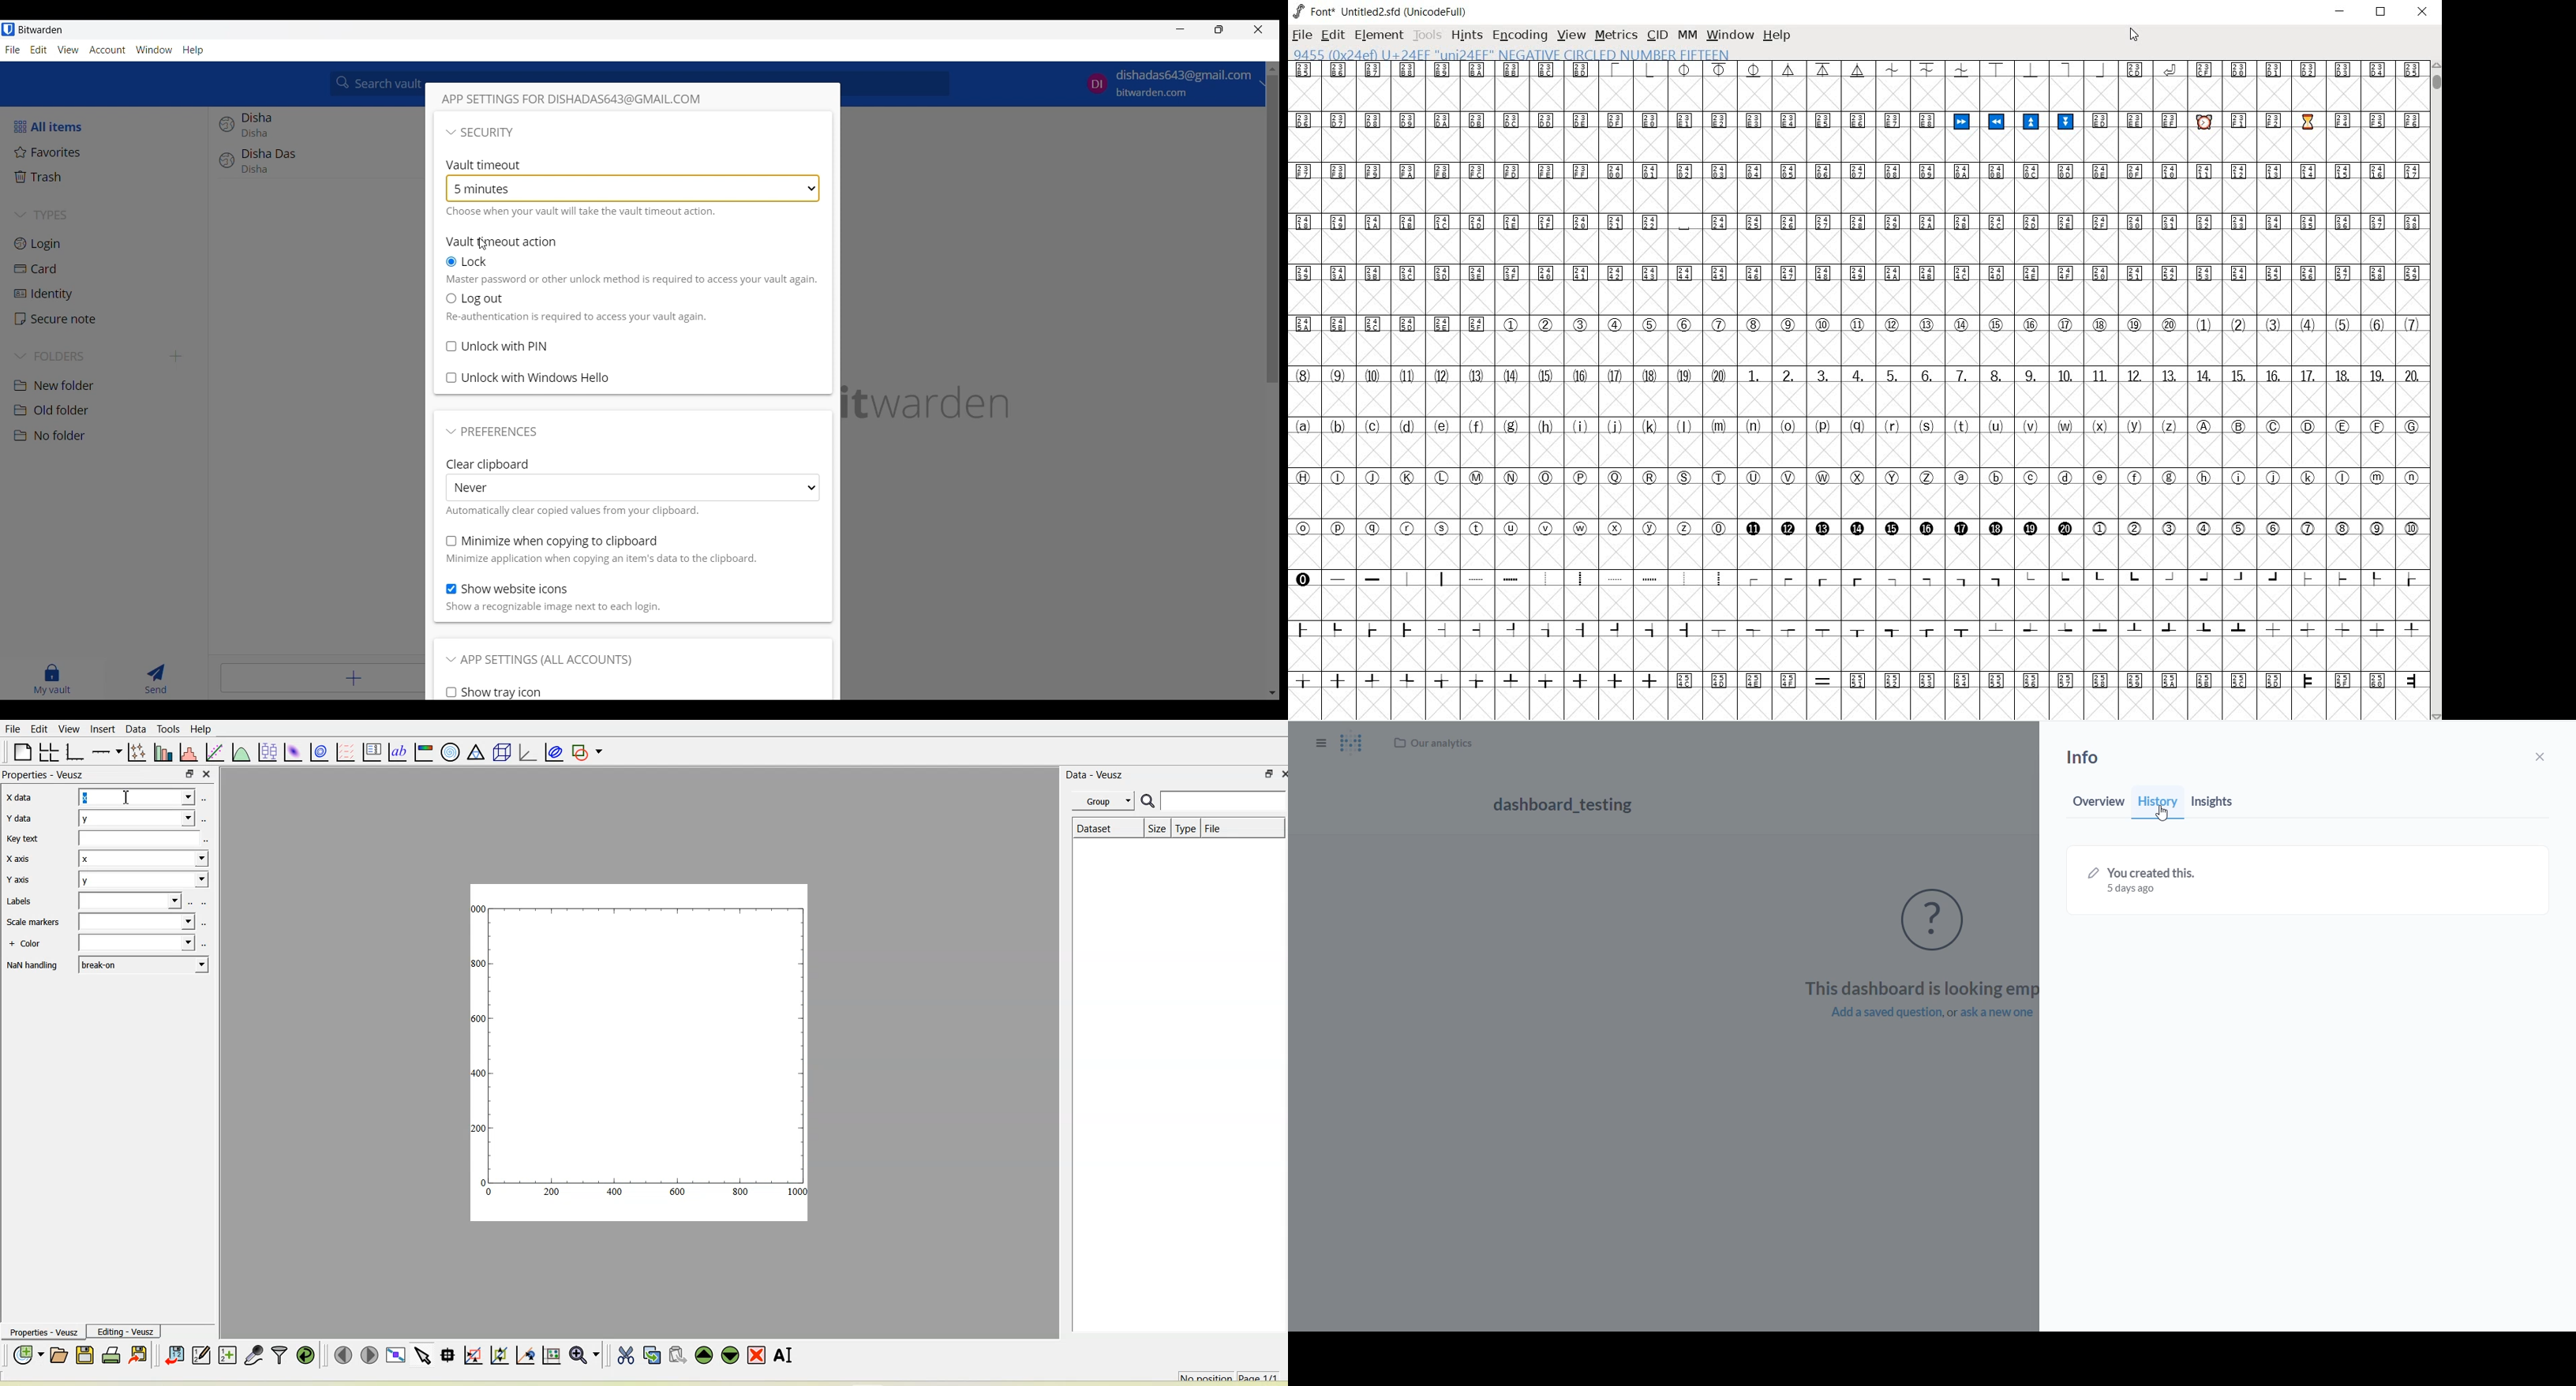 This screenshot has width=2576, height=1400. Describe the element at coordinates (1997, 1014) in the screenshot. I see `ask a new question` at that location.